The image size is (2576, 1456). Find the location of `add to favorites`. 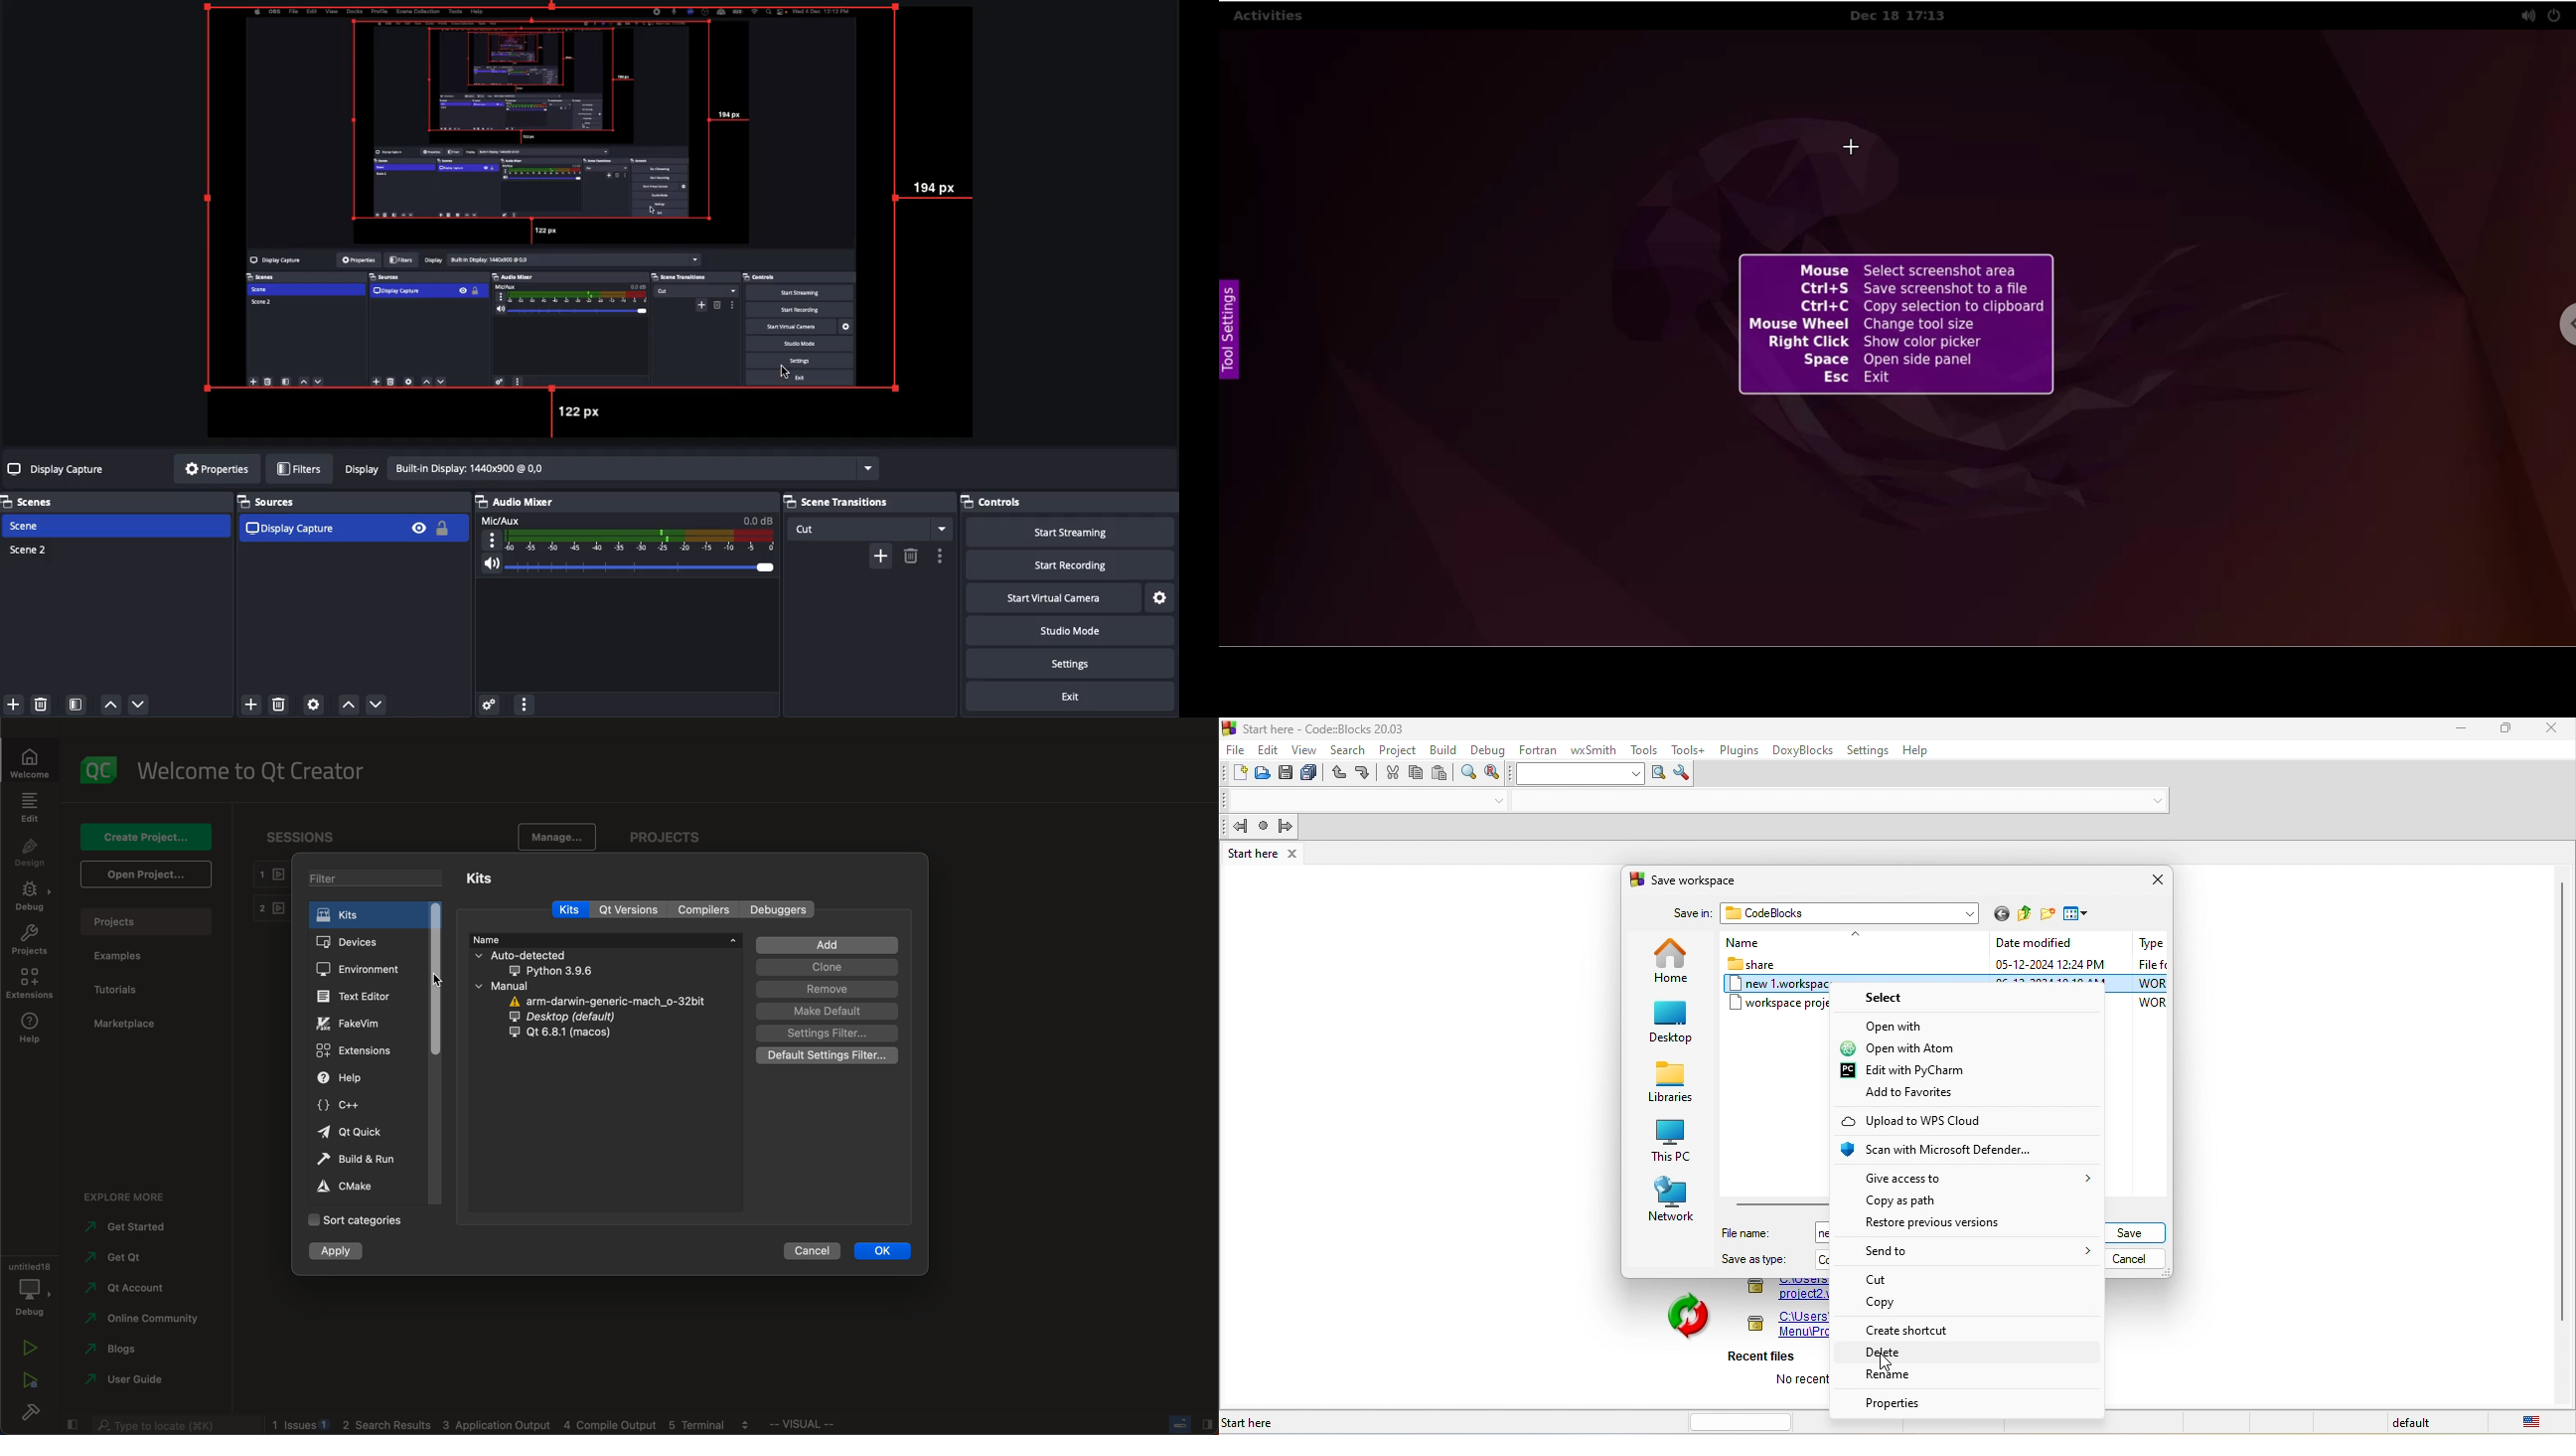

add to favorites is located at coordinates (1934, 1093).